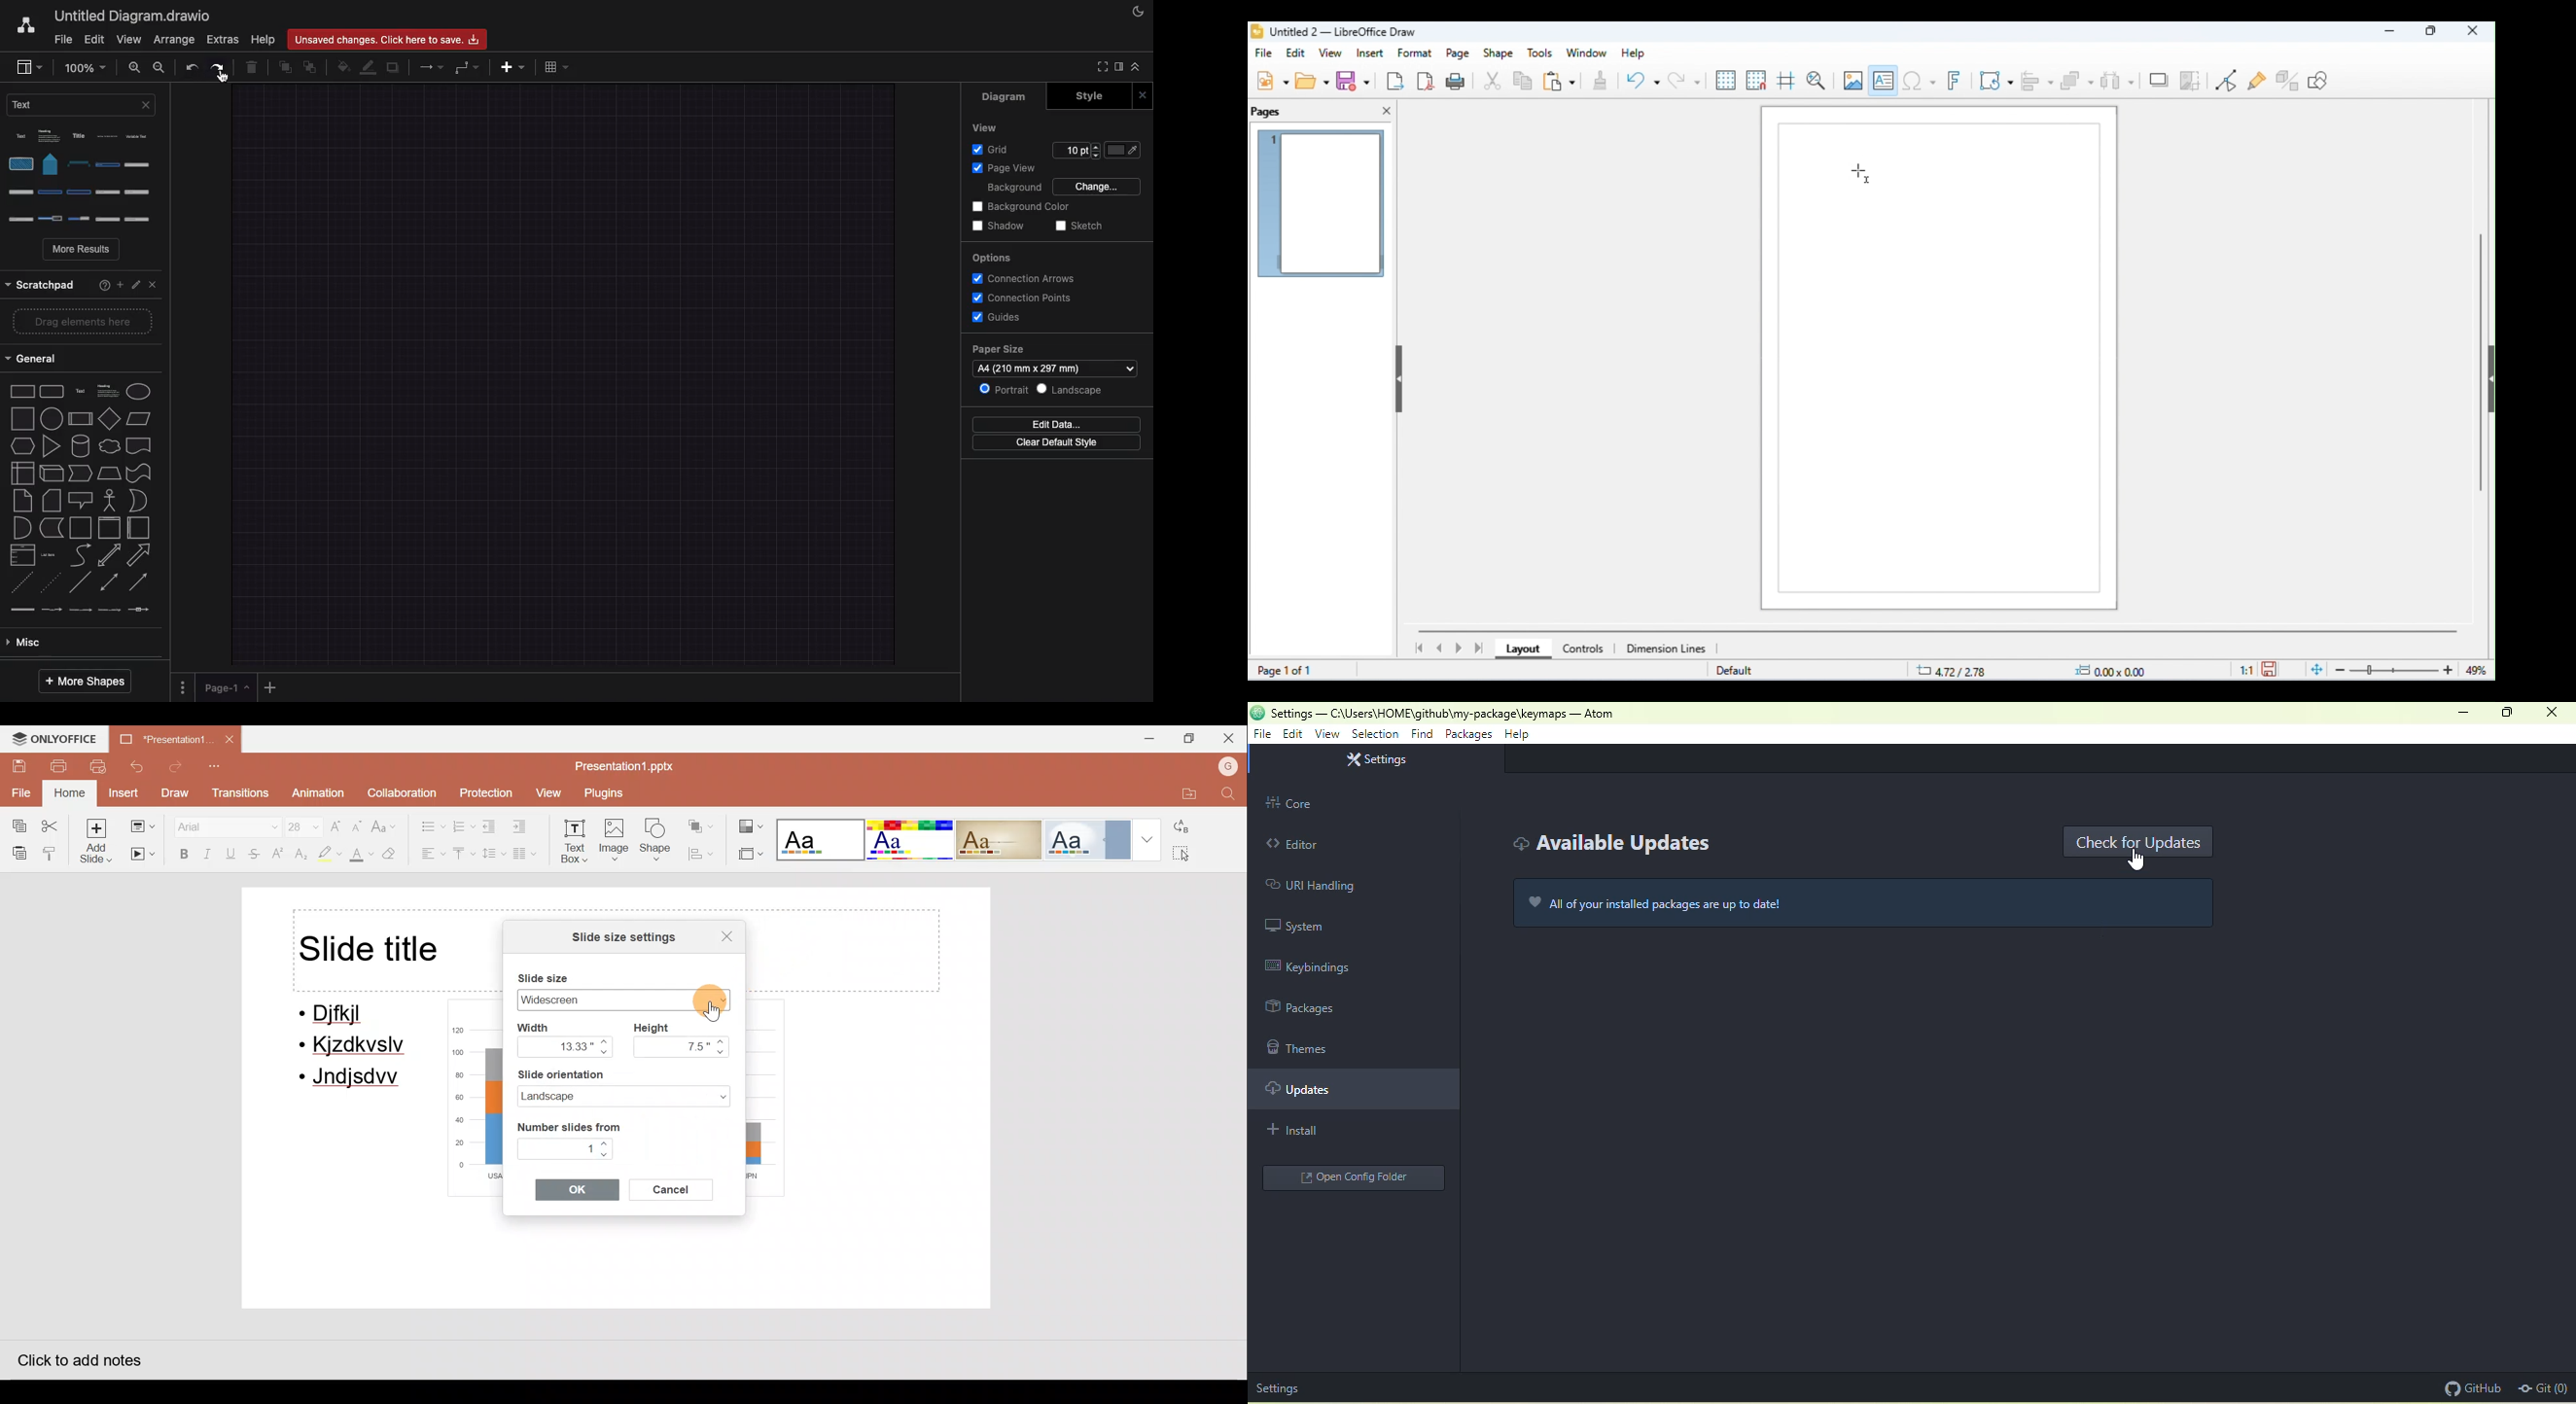 This screenshot has width=2576, height=1428. I want to click on Clear default style, so click(1058, 442).